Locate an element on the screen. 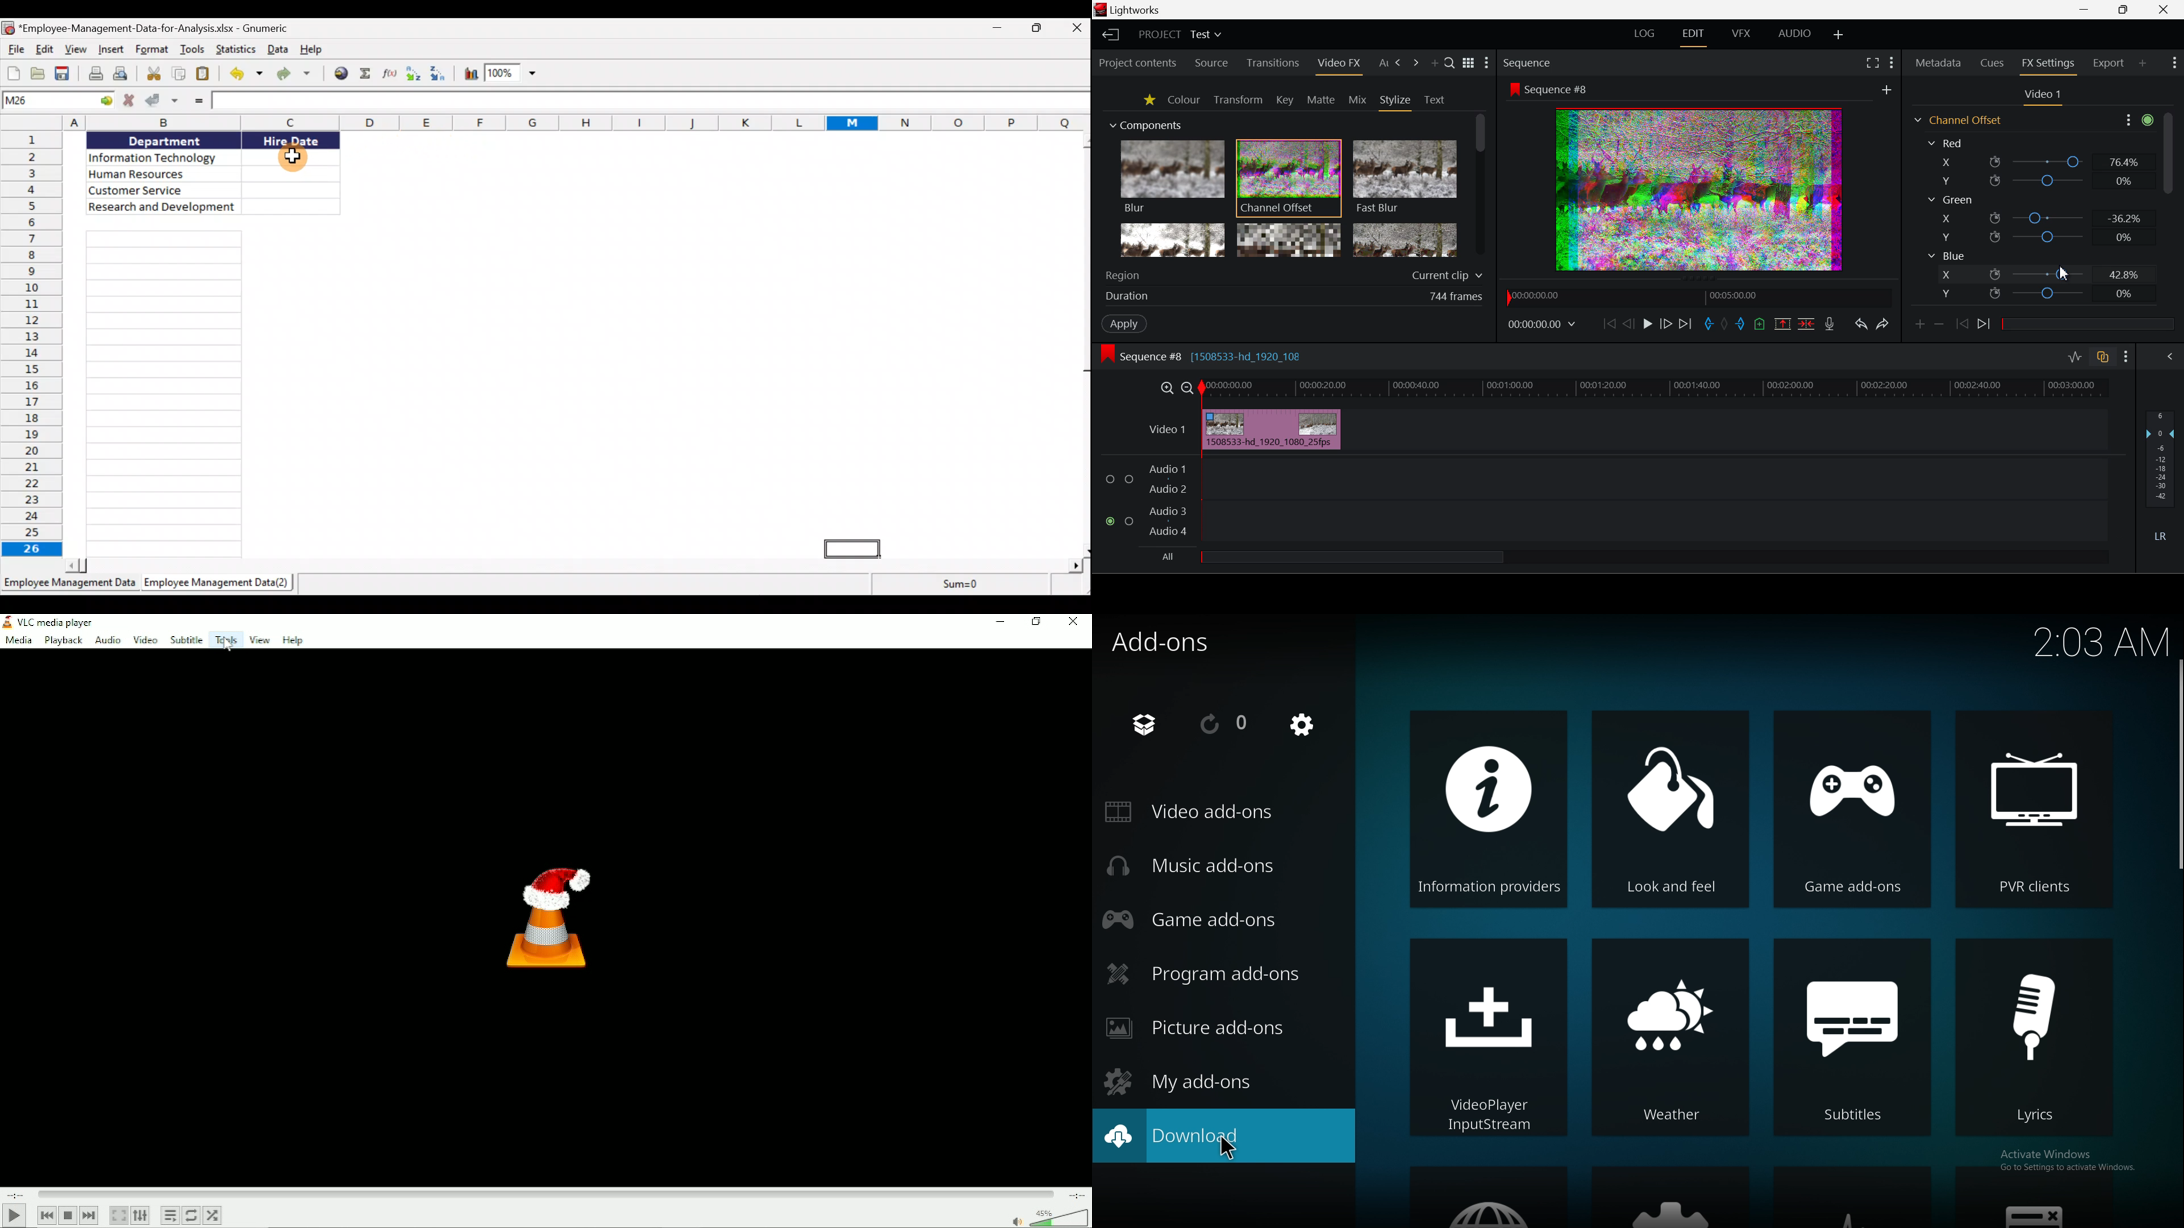 This screenshot has height=1232, width=2184. Show Settings is located at coordinates (2137, 121).